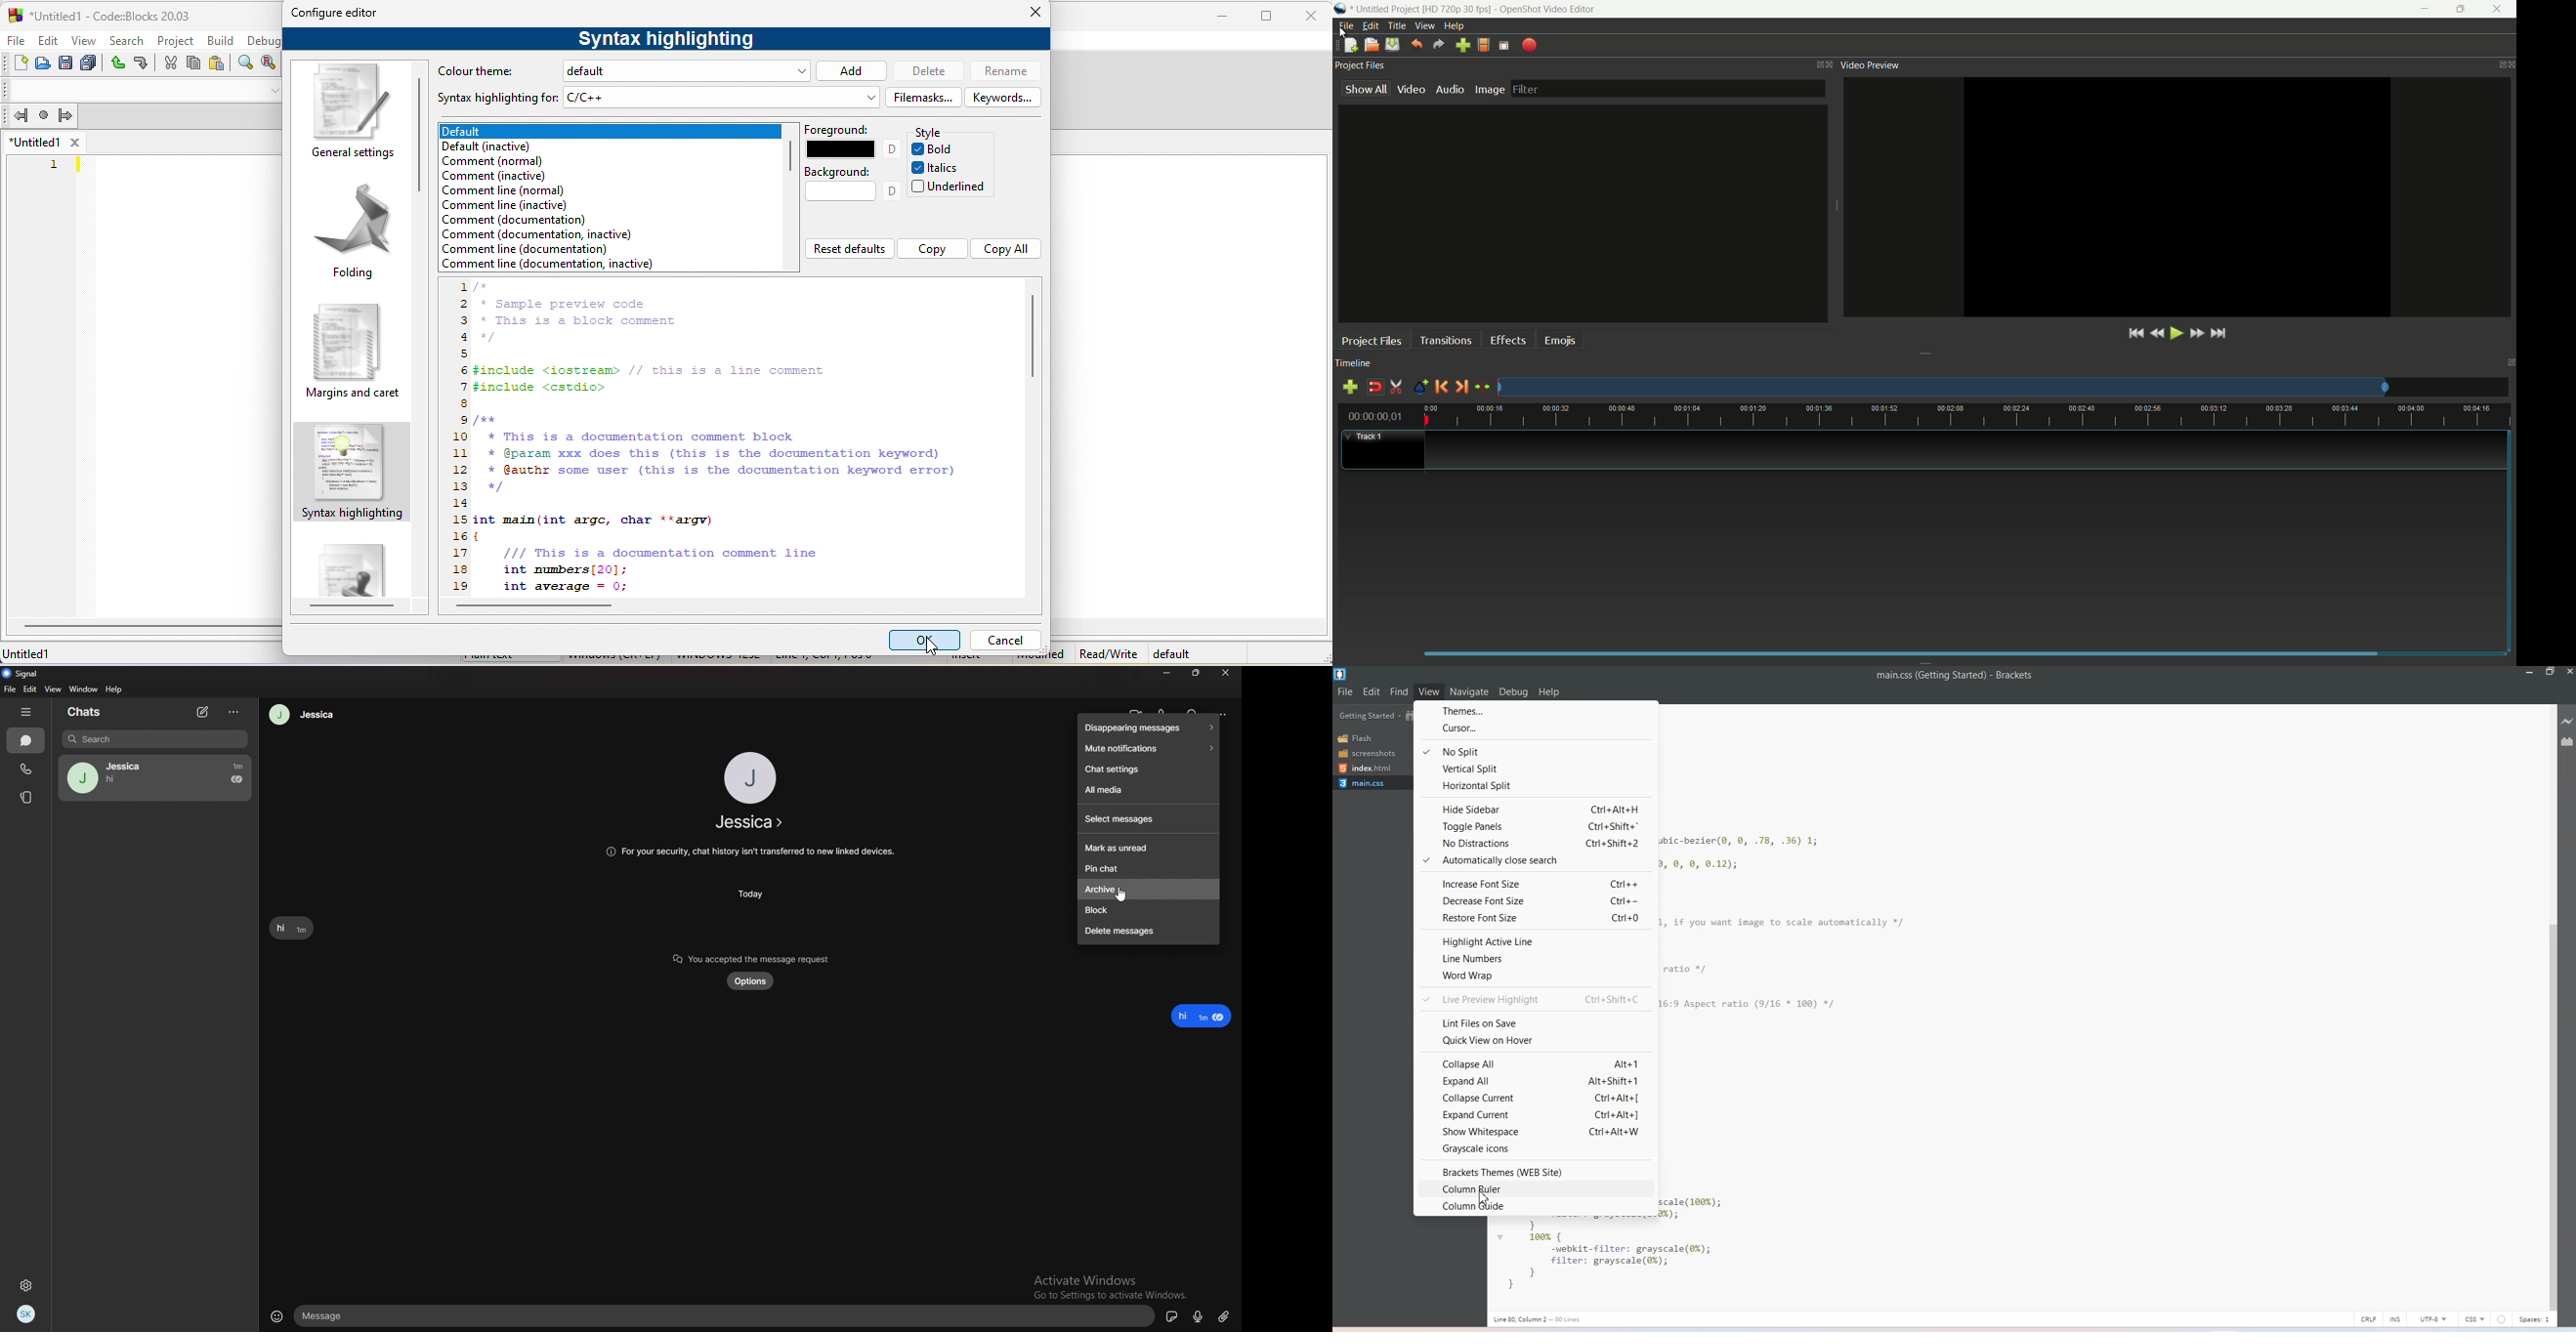 This screenshot has height=1344, width=2576. What do you see at coordinates (493, 176) in the screenshot?
I see `comment inactive` at bounding box center [493, 176].